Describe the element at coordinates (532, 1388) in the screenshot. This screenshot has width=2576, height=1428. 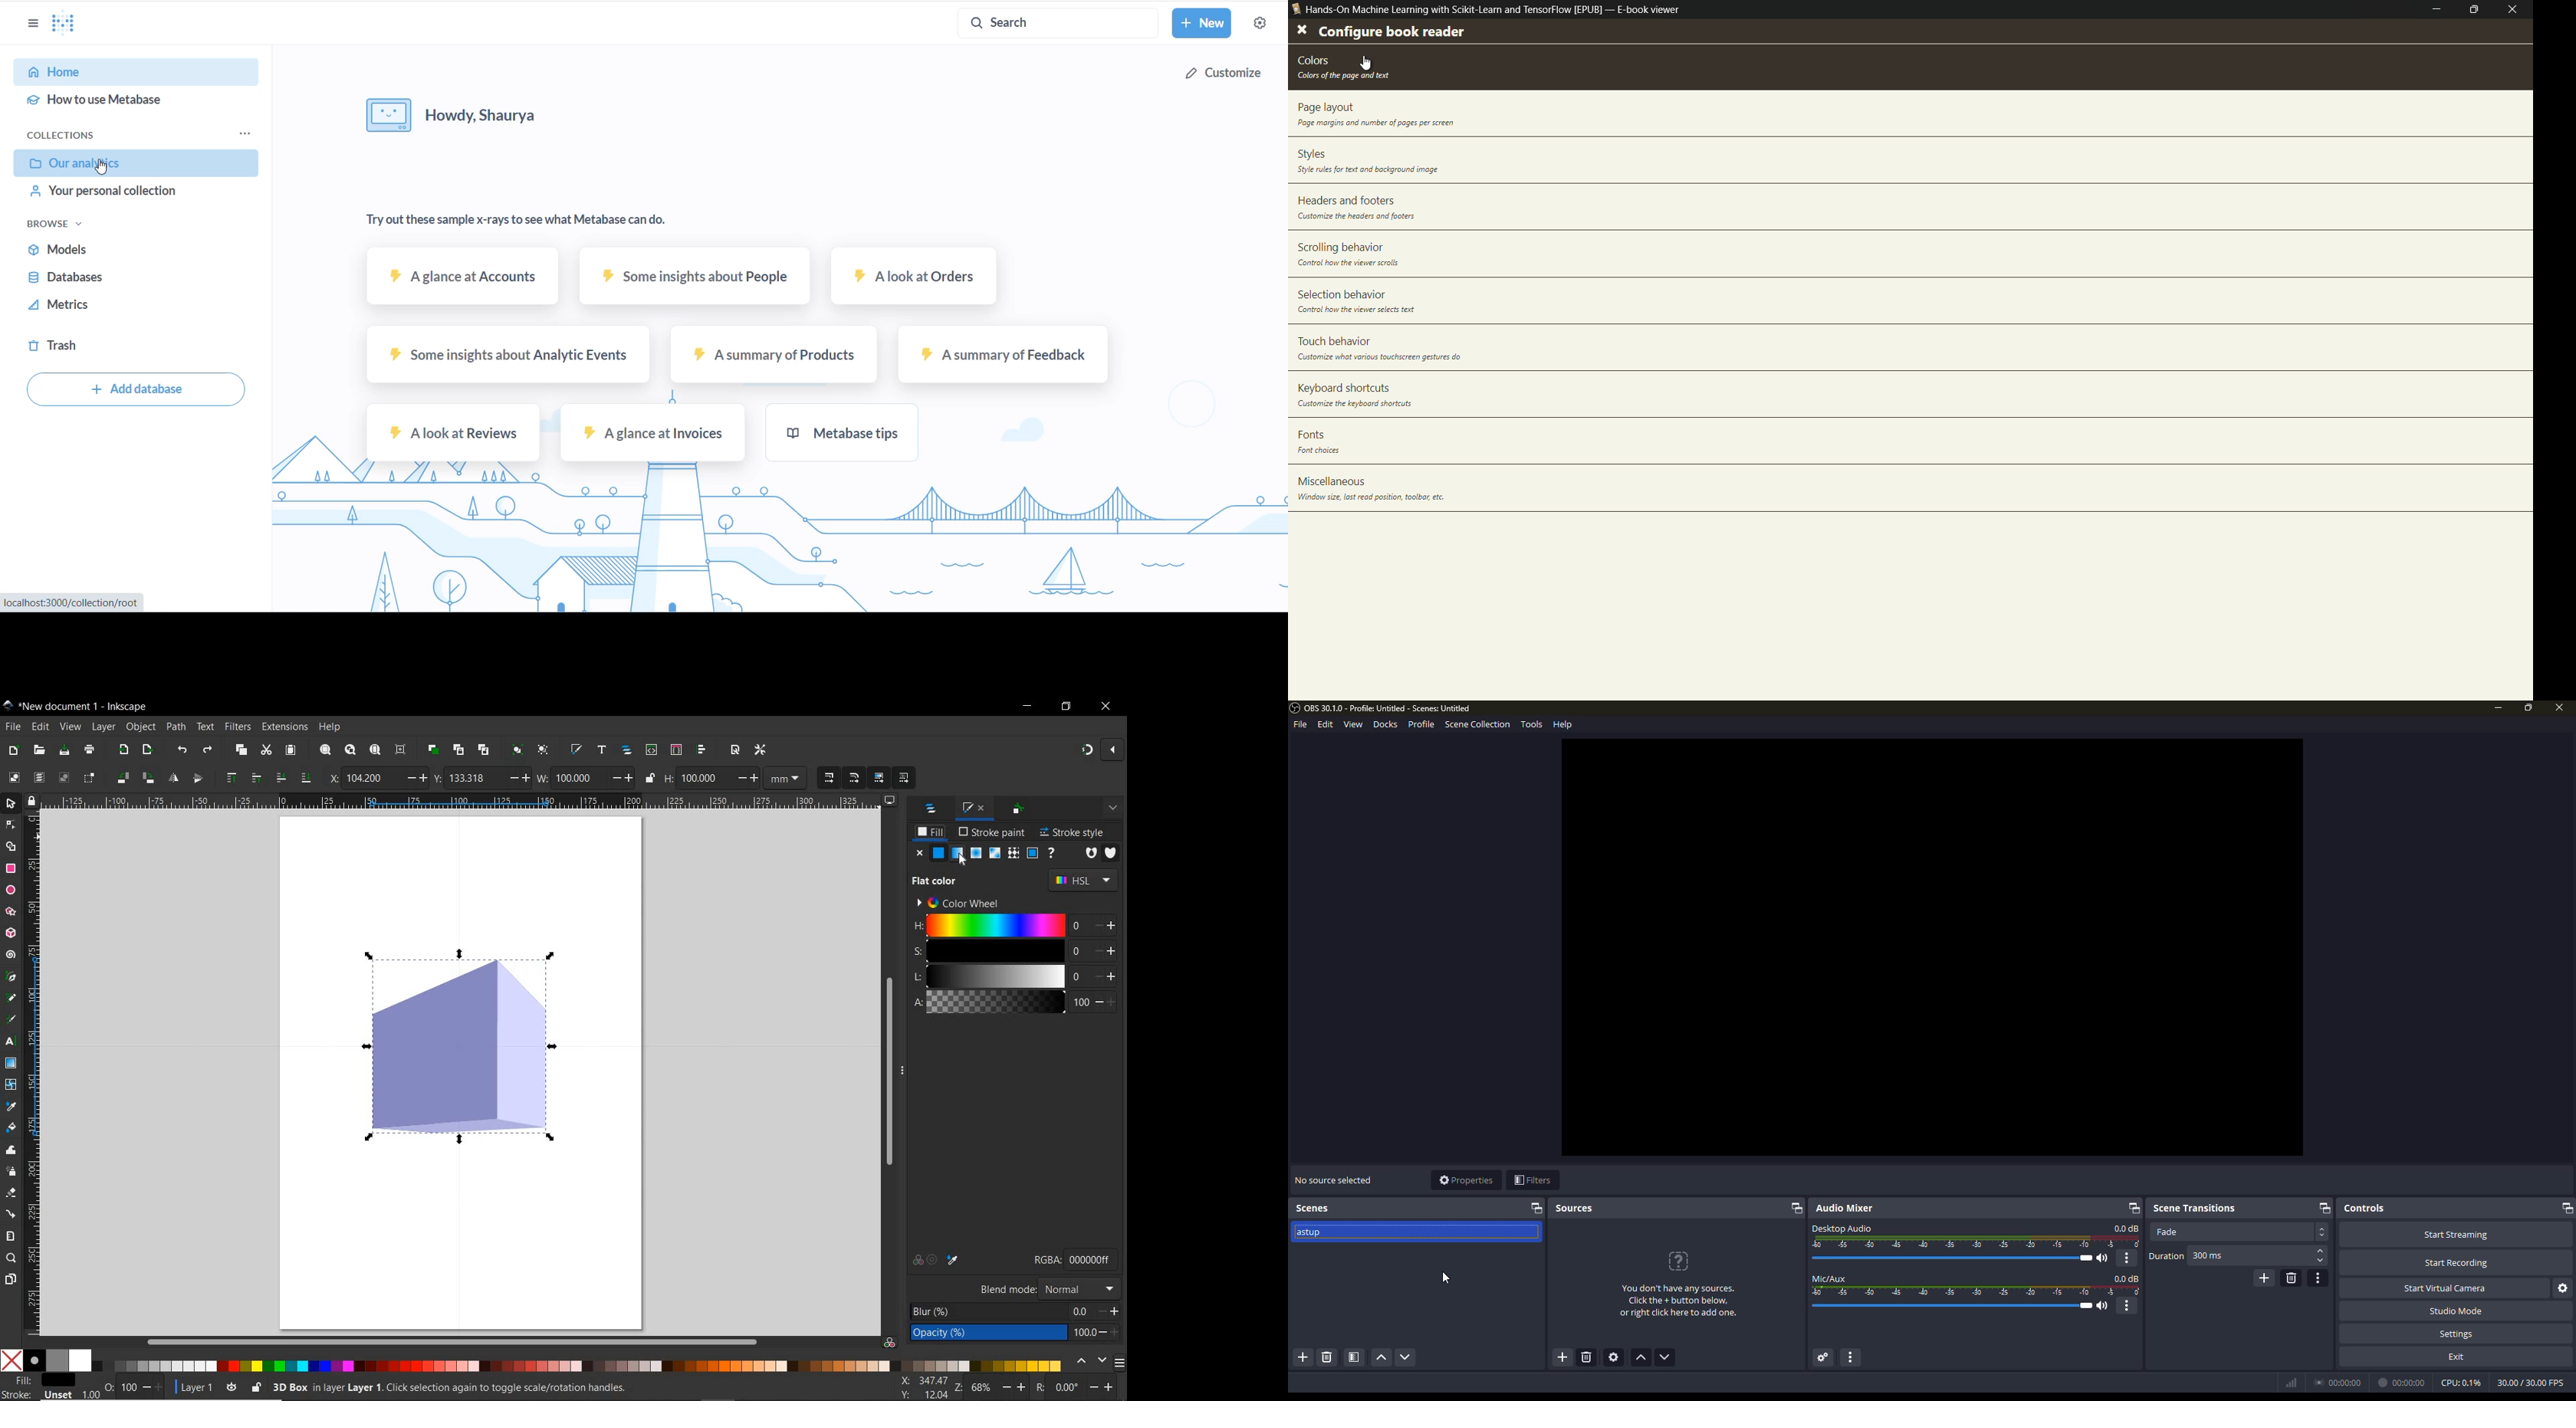
I see `NO OBJECTS SELECTED` at that location.